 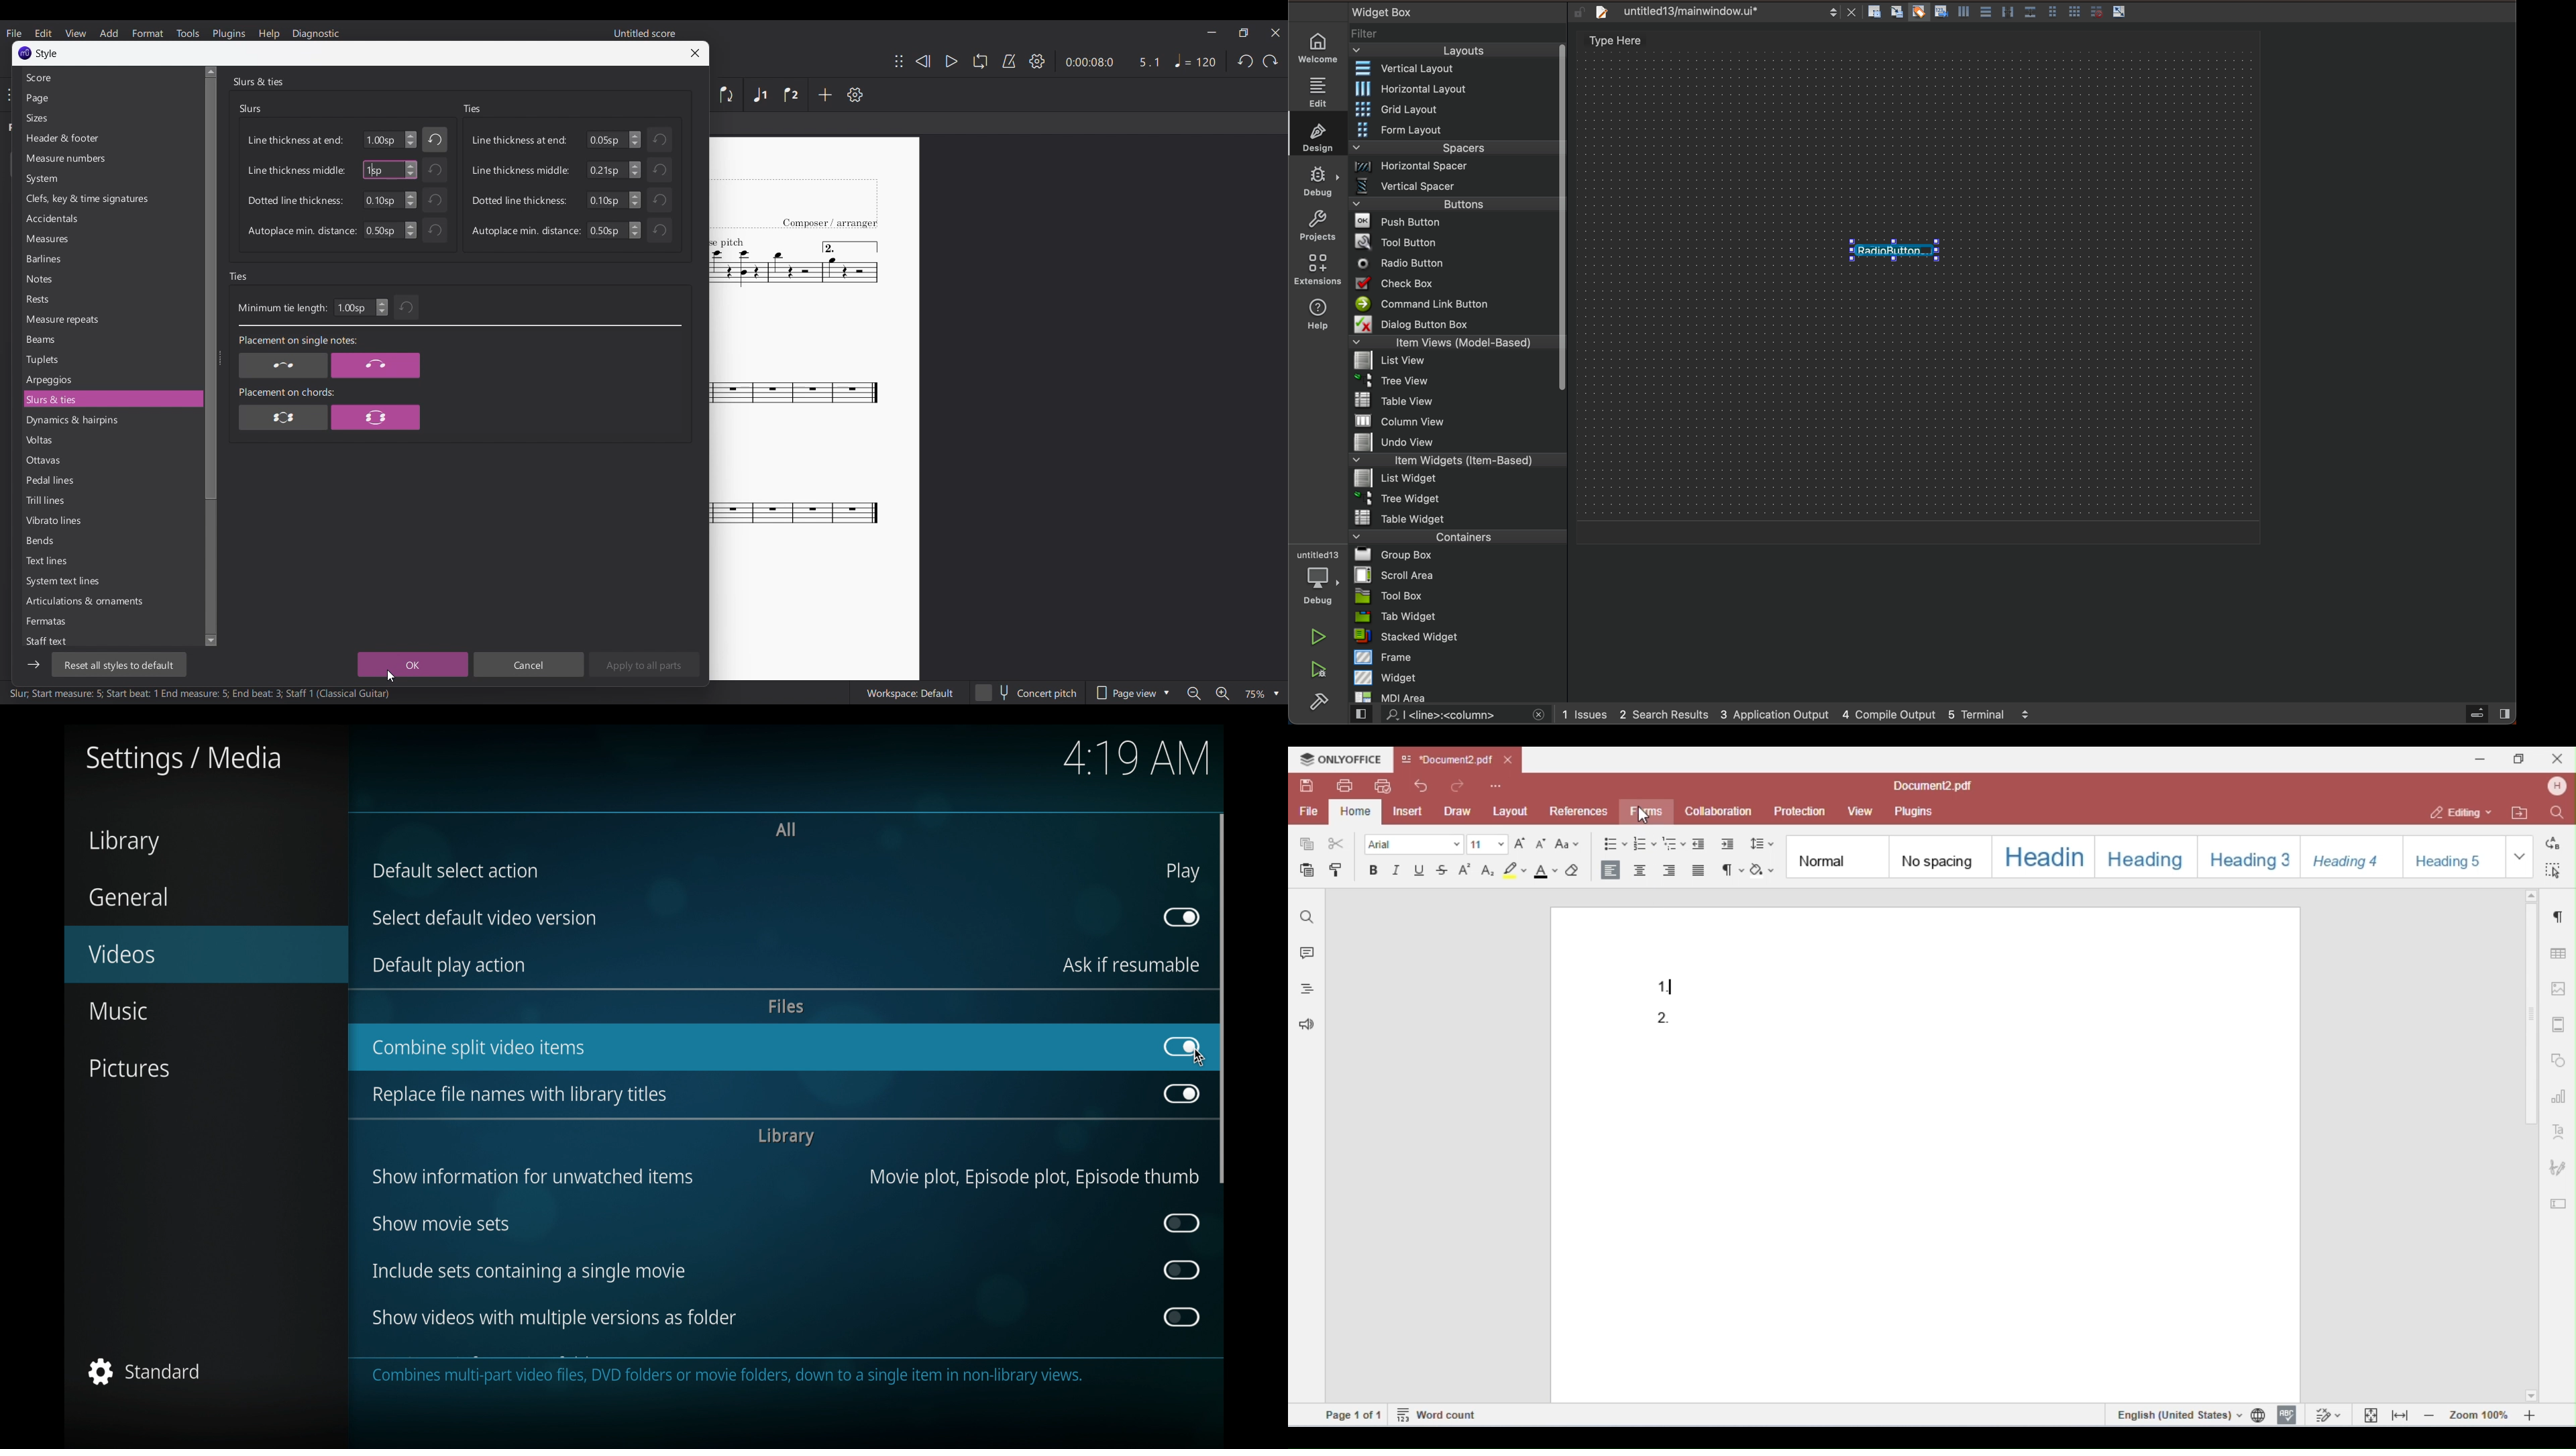 What do you see at coordinates (1452, 384) in the screenshot?
I see `` at bounding box center [1452, 384].